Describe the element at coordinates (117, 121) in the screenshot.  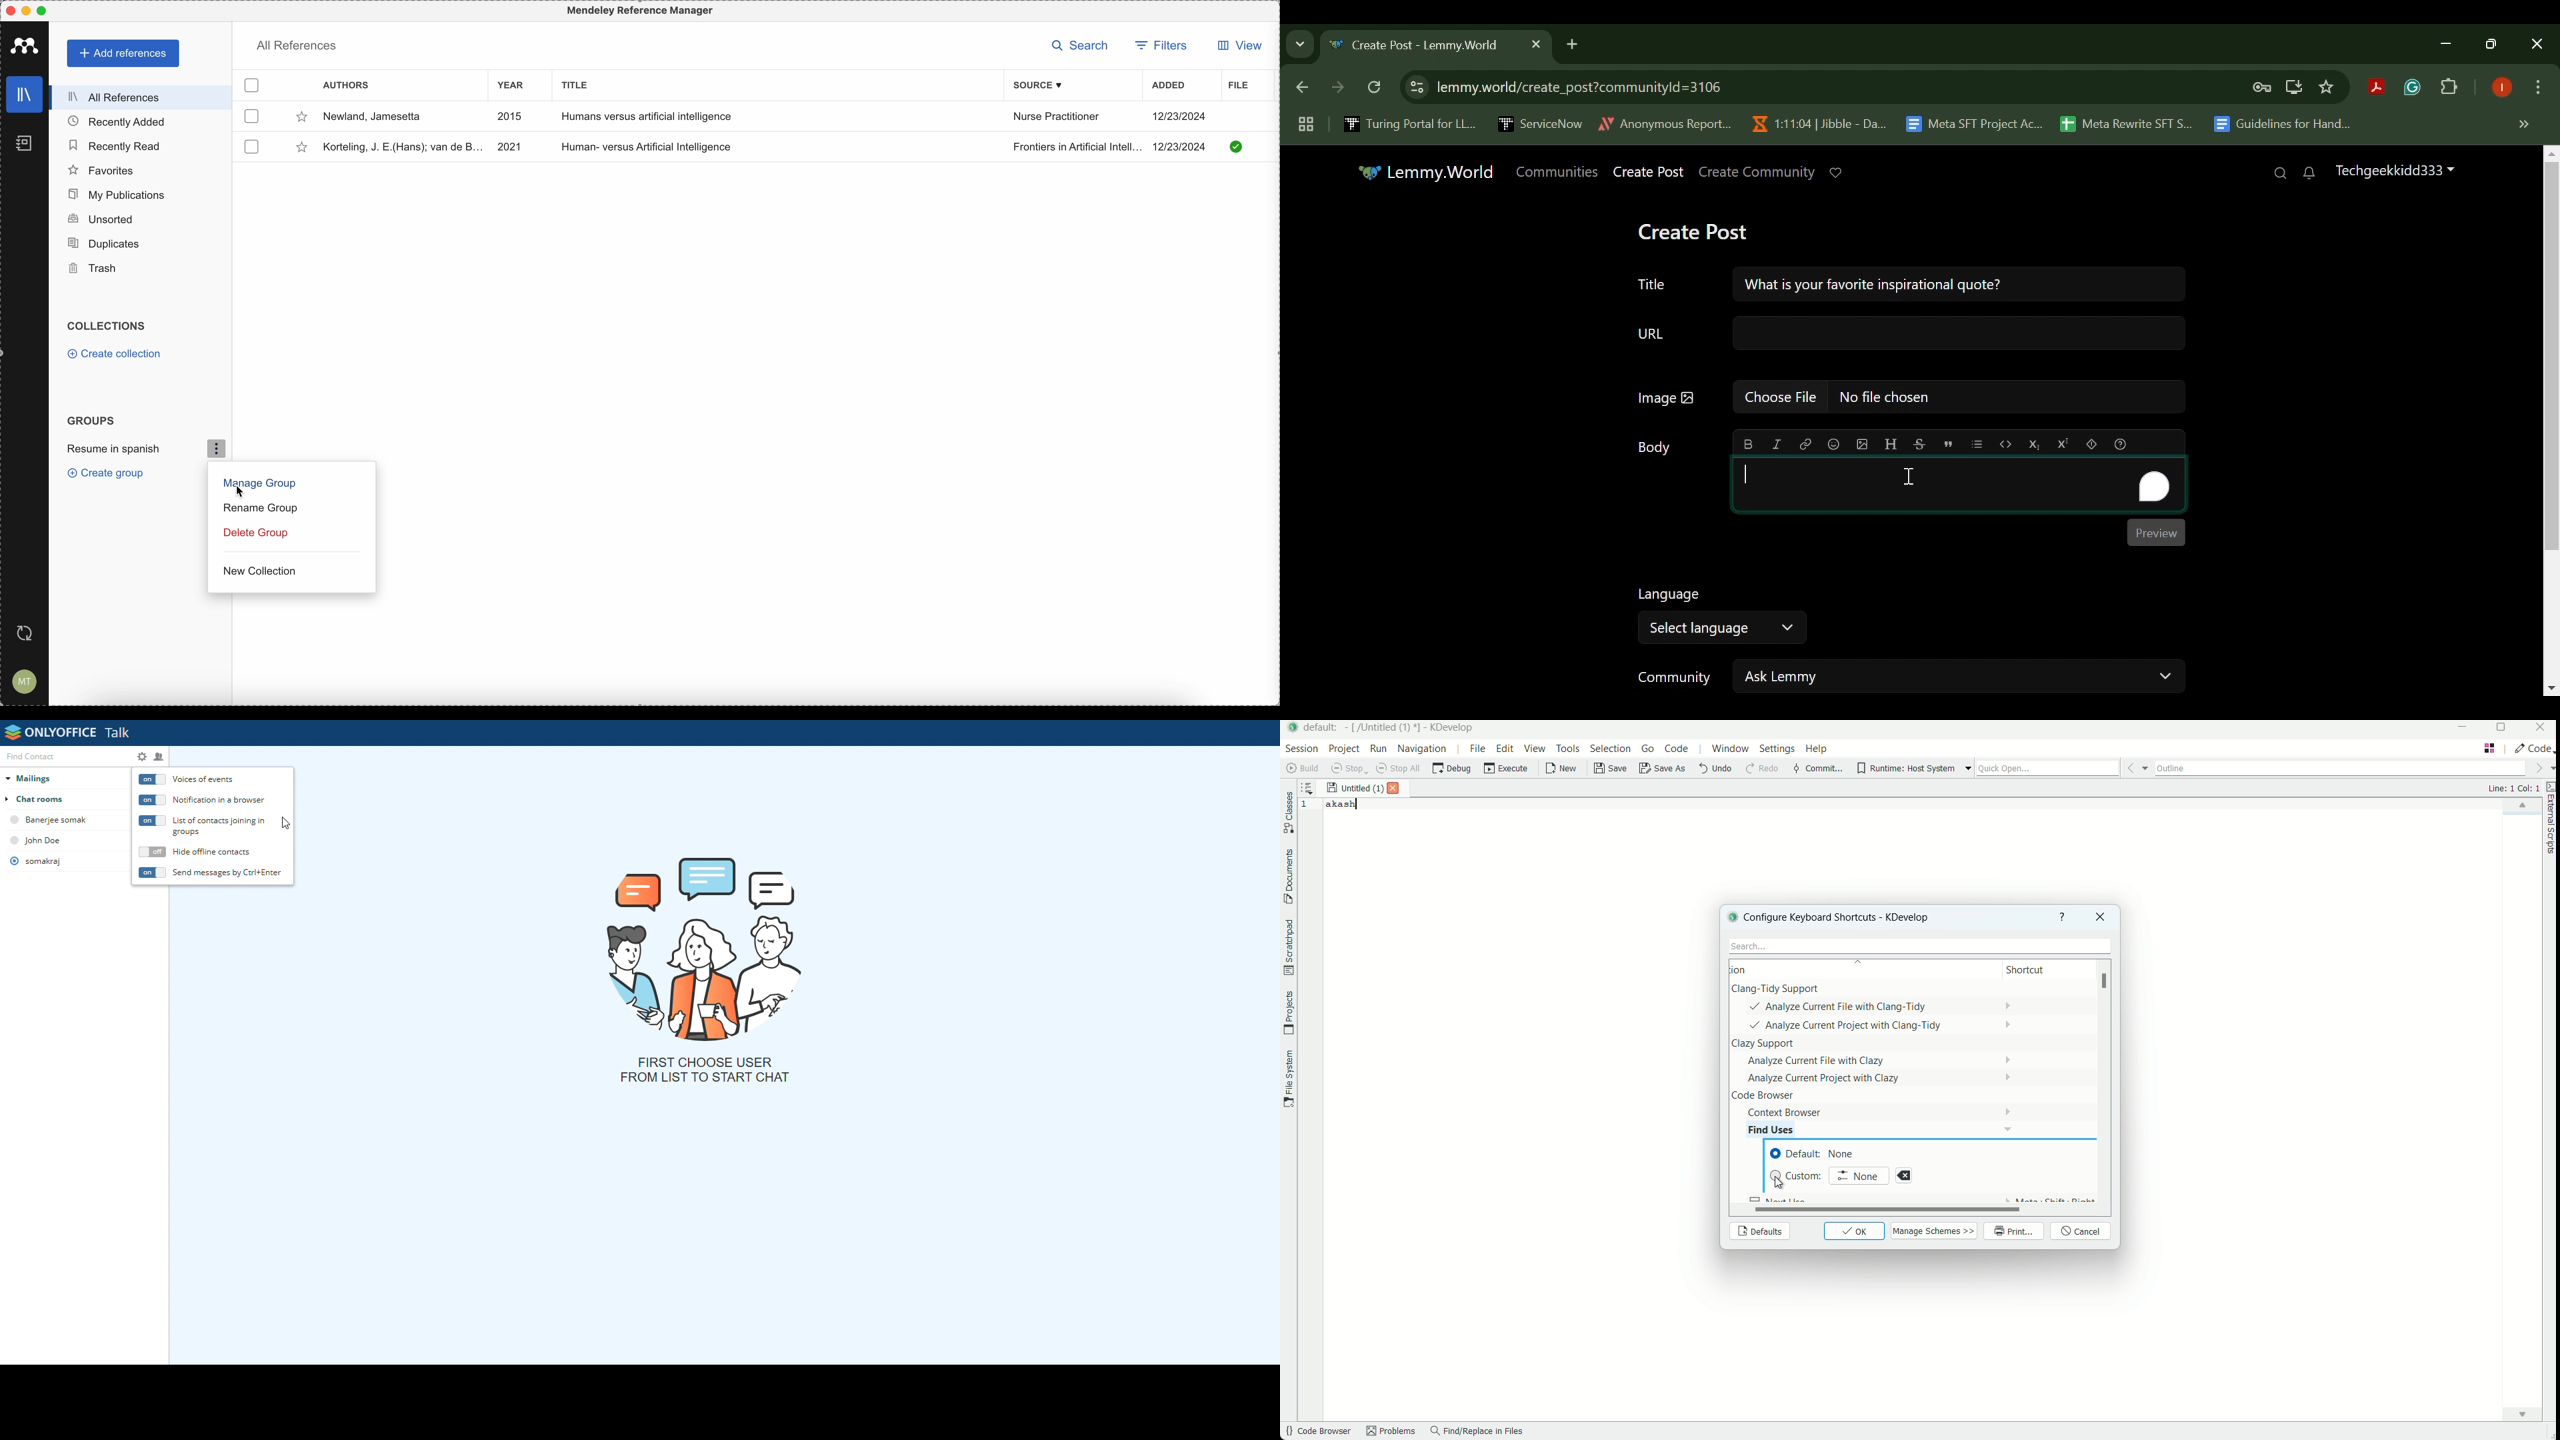
I see `recently added` at that location.